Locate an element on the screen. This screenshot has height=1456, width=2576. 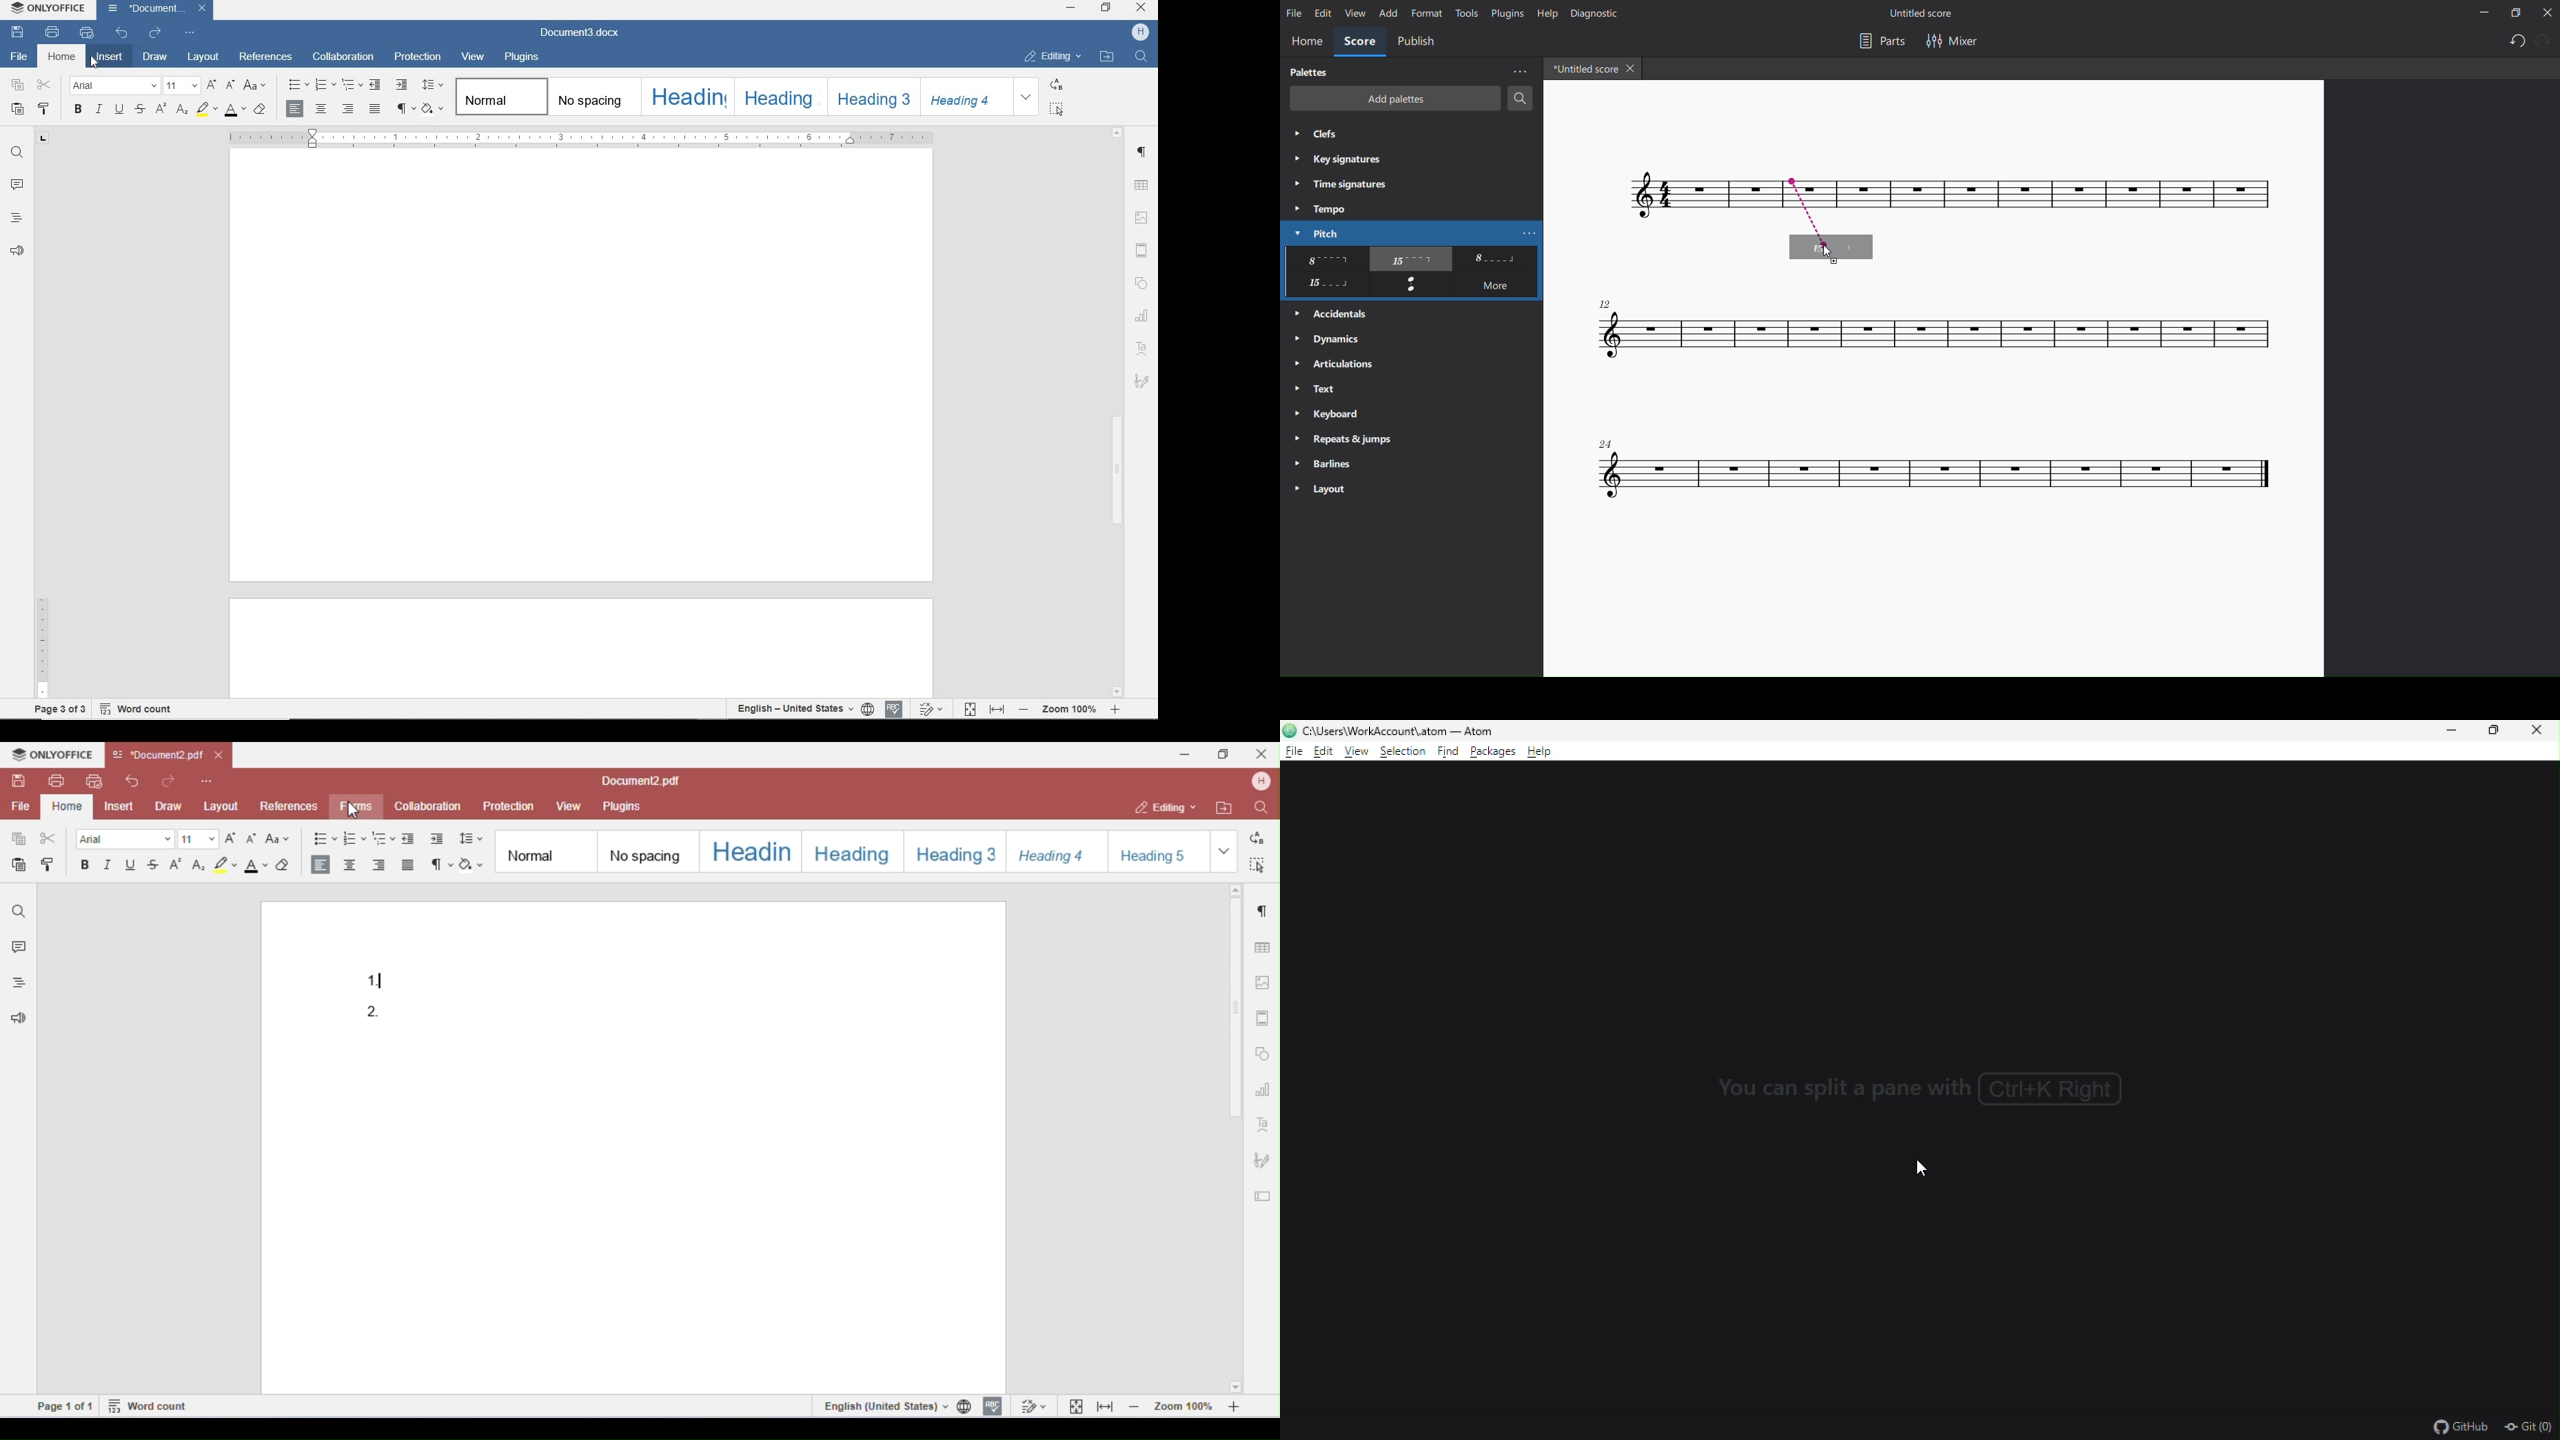
keyboard is located at coordinates (1331, 415).